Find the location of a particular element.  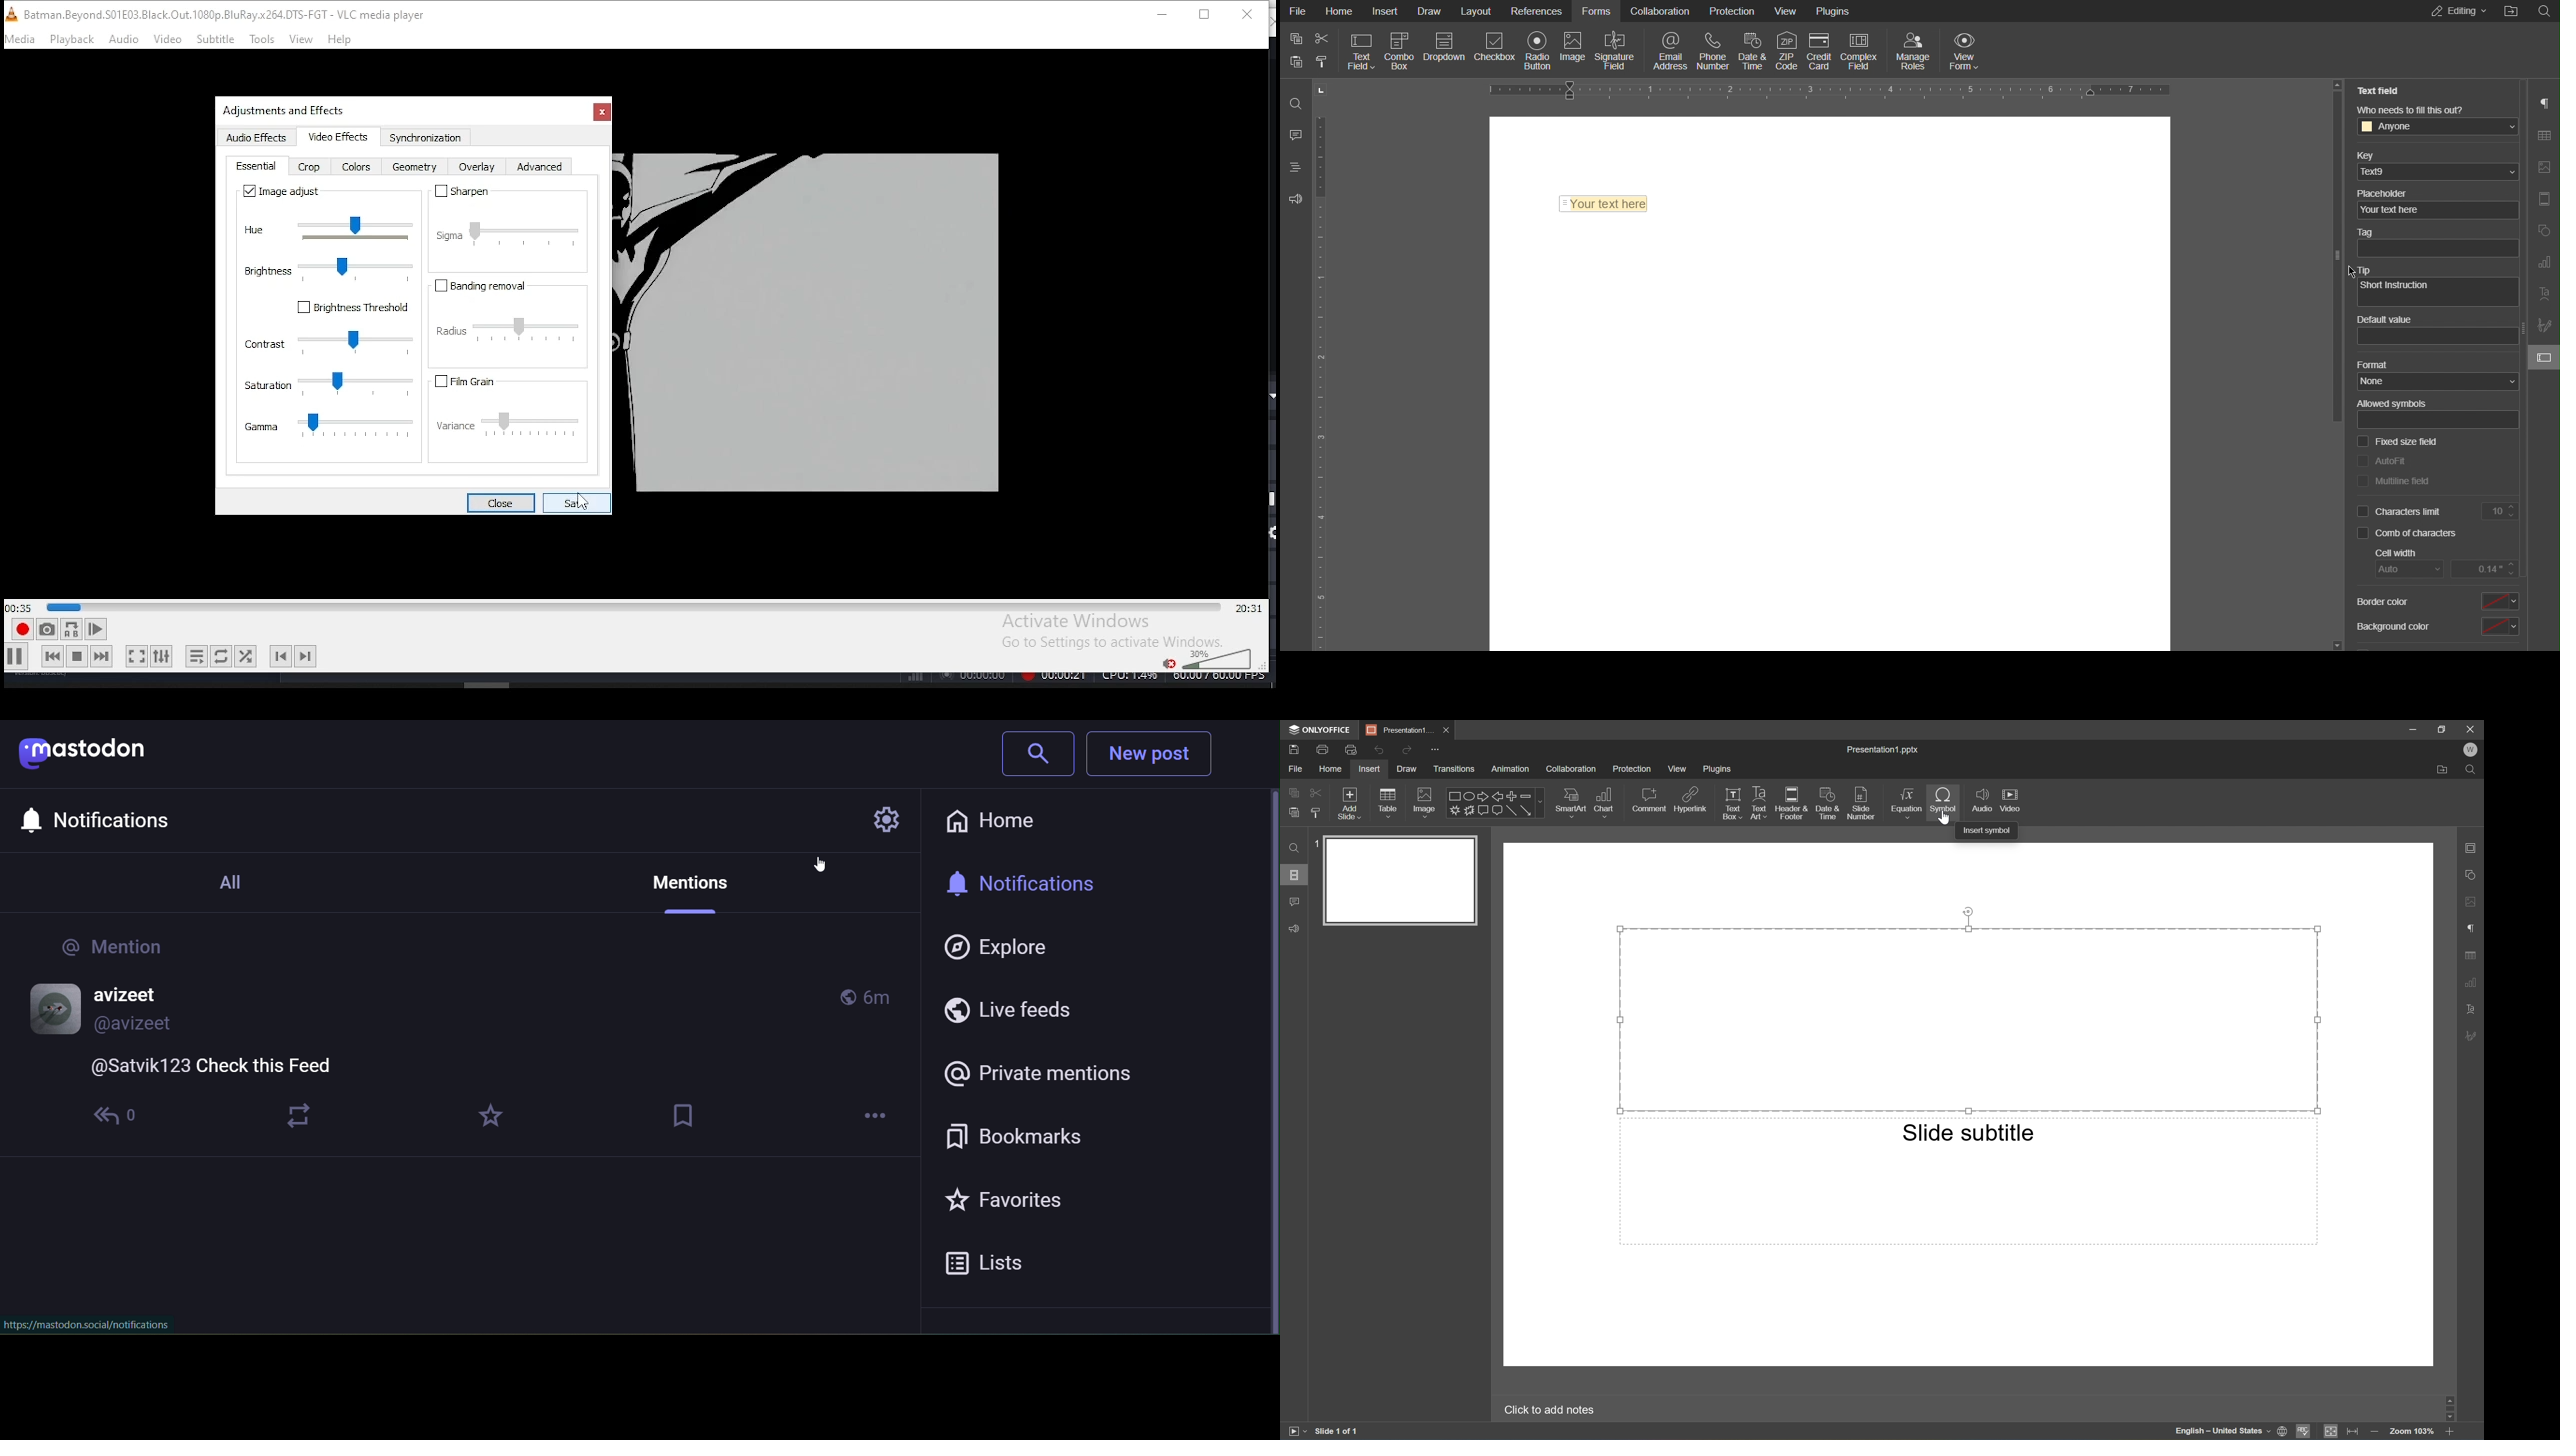

image adjust on/off is located at coordinates (284, 192).